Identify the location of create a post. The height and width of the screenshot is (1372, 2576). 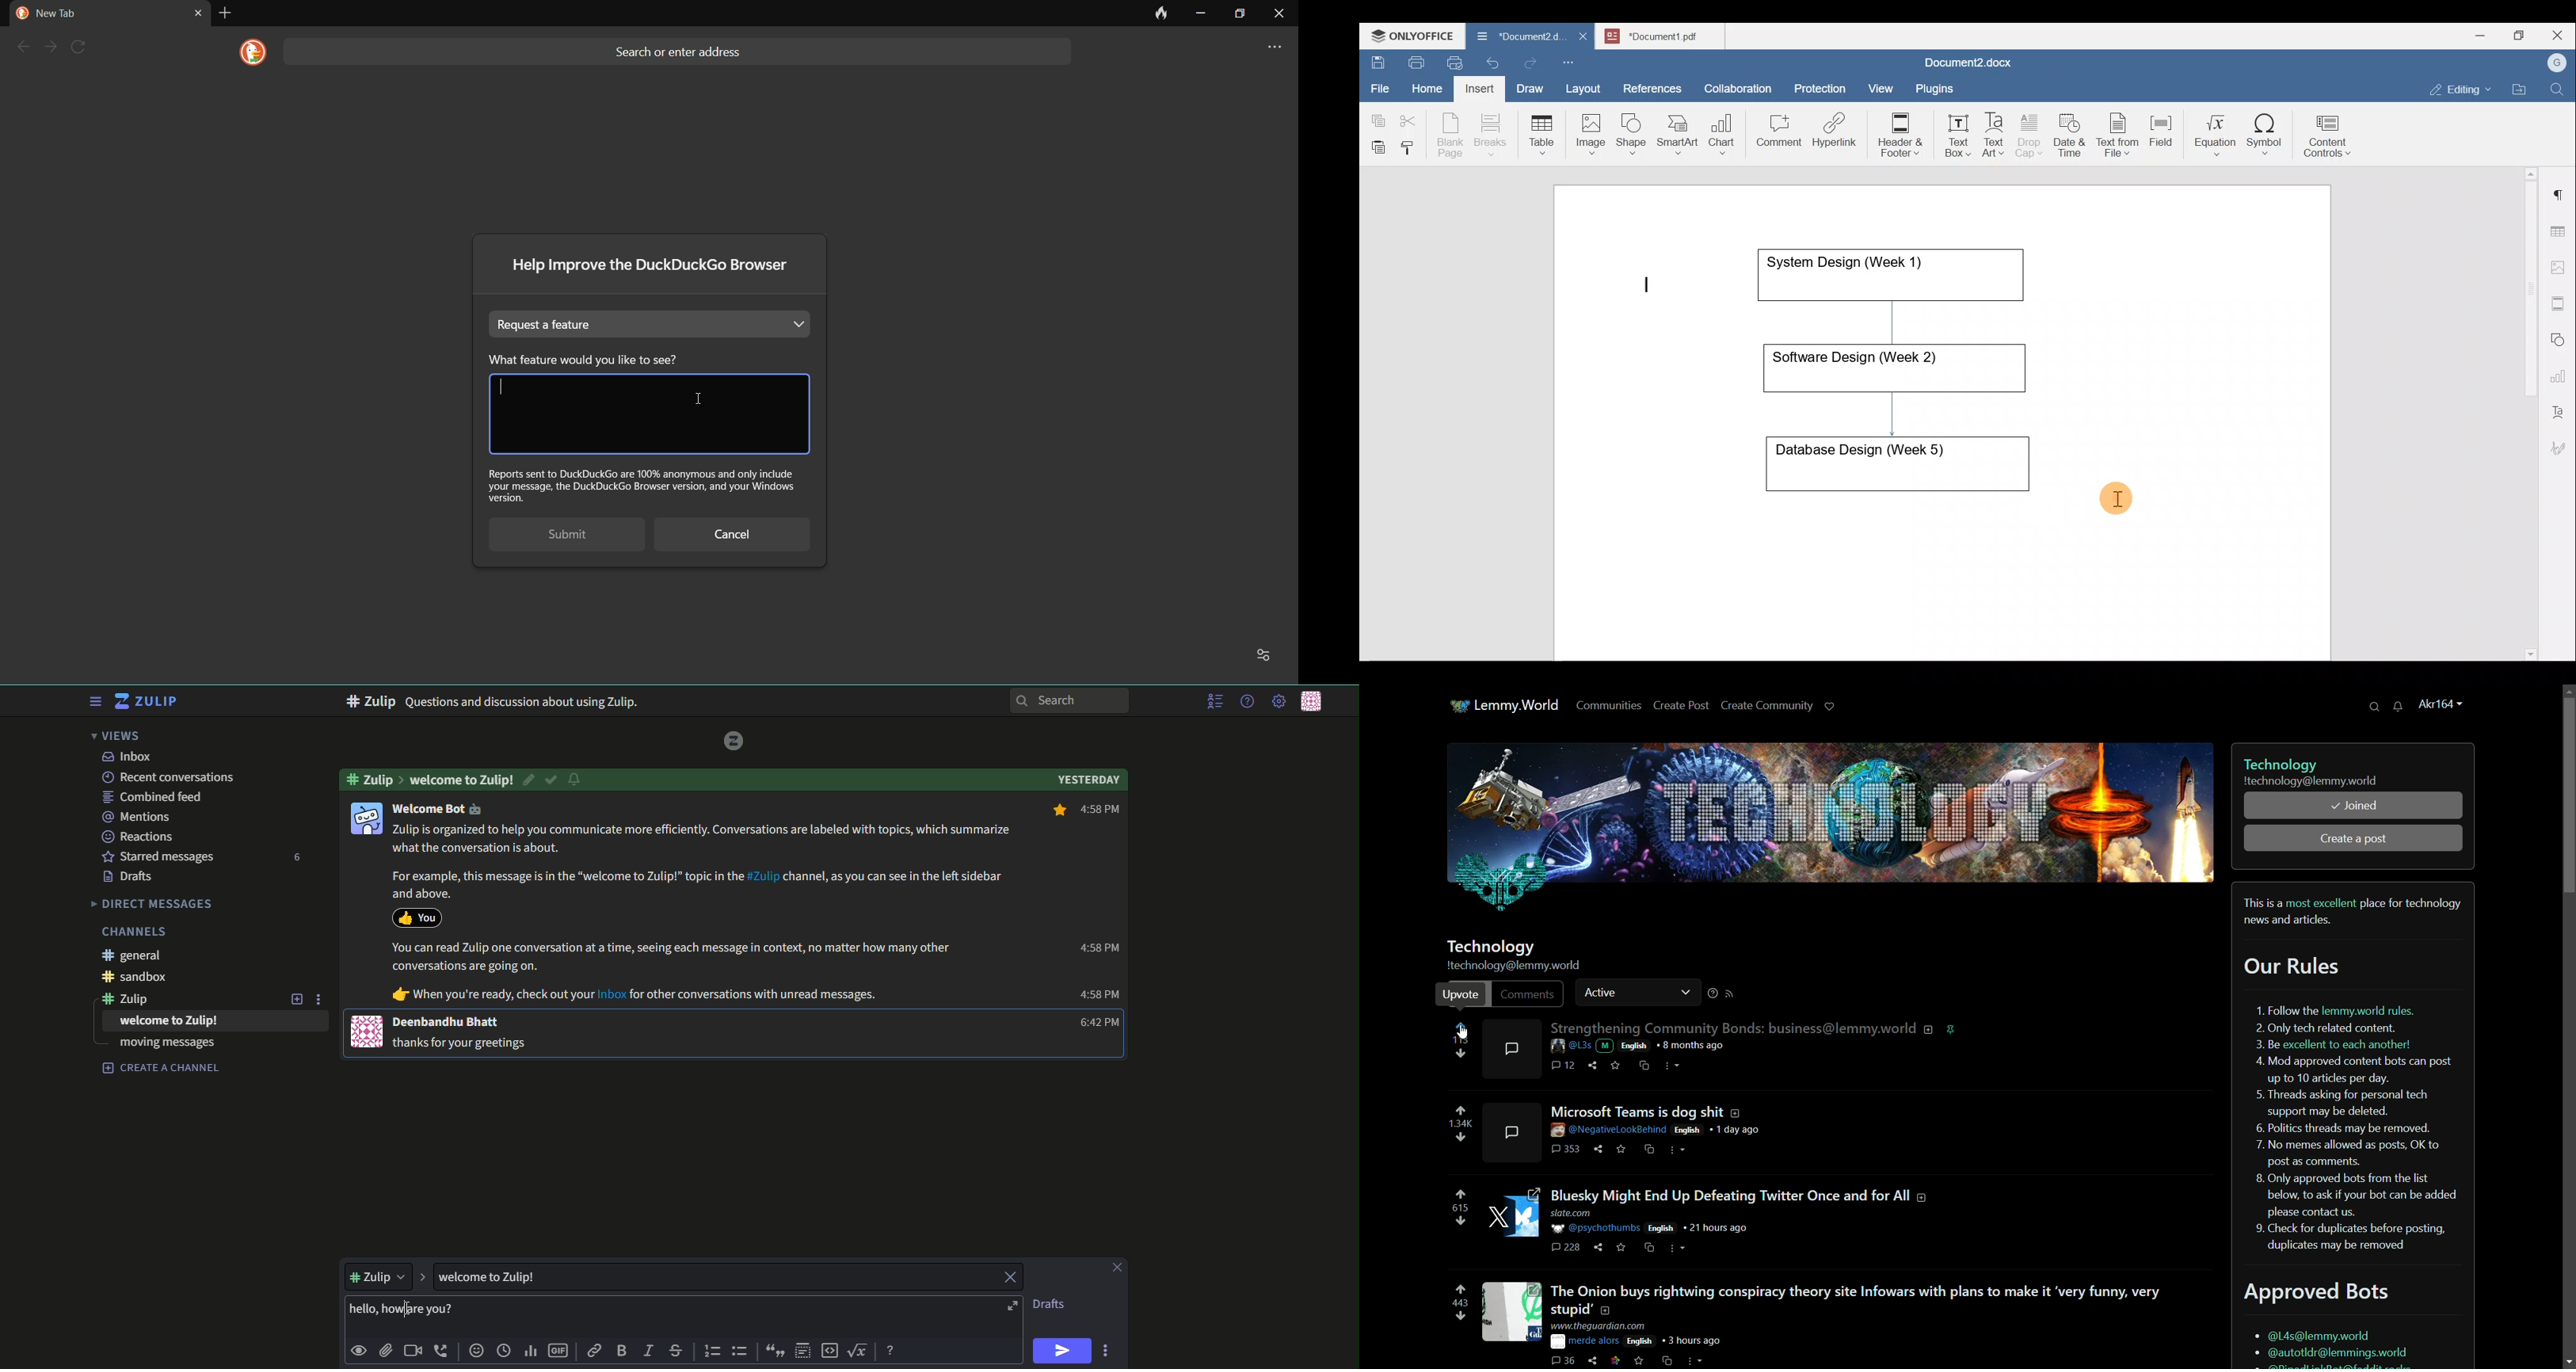
(2353, 837).